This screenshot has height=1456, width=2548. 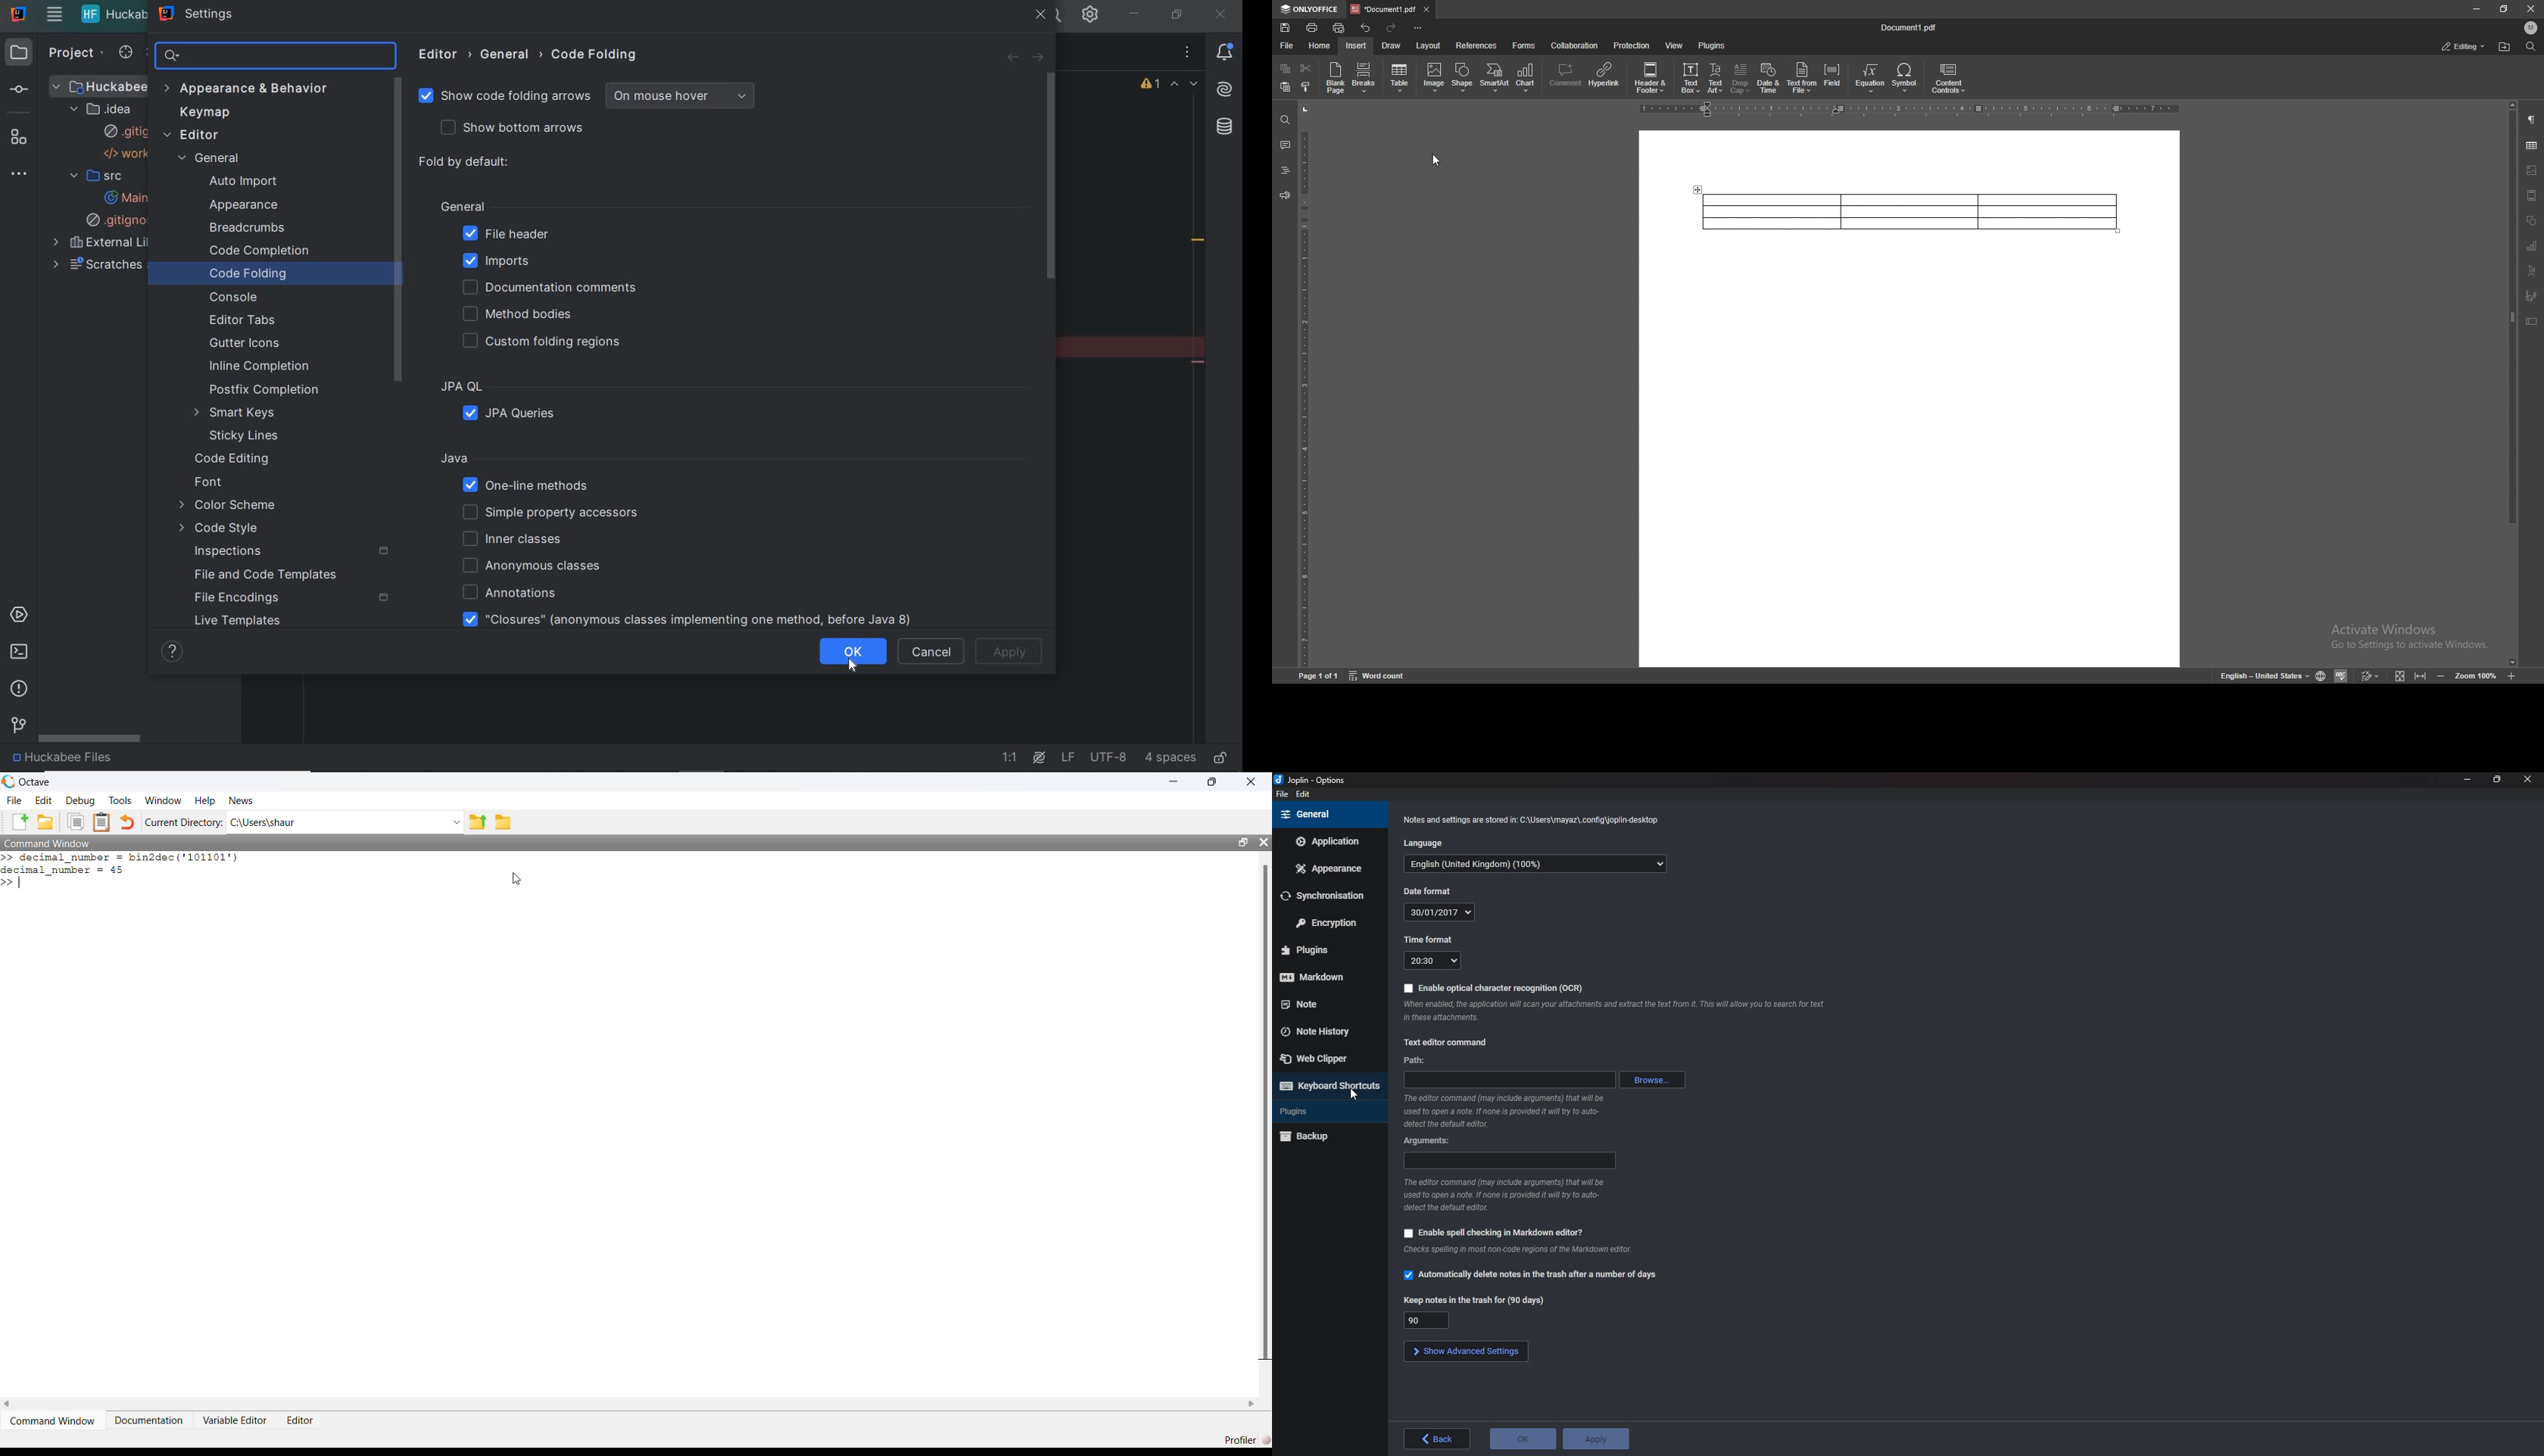 What do you see at coordinates (549, 343) in the screenshot?
I see `custom folding regions` at bounding box center [549, 343].